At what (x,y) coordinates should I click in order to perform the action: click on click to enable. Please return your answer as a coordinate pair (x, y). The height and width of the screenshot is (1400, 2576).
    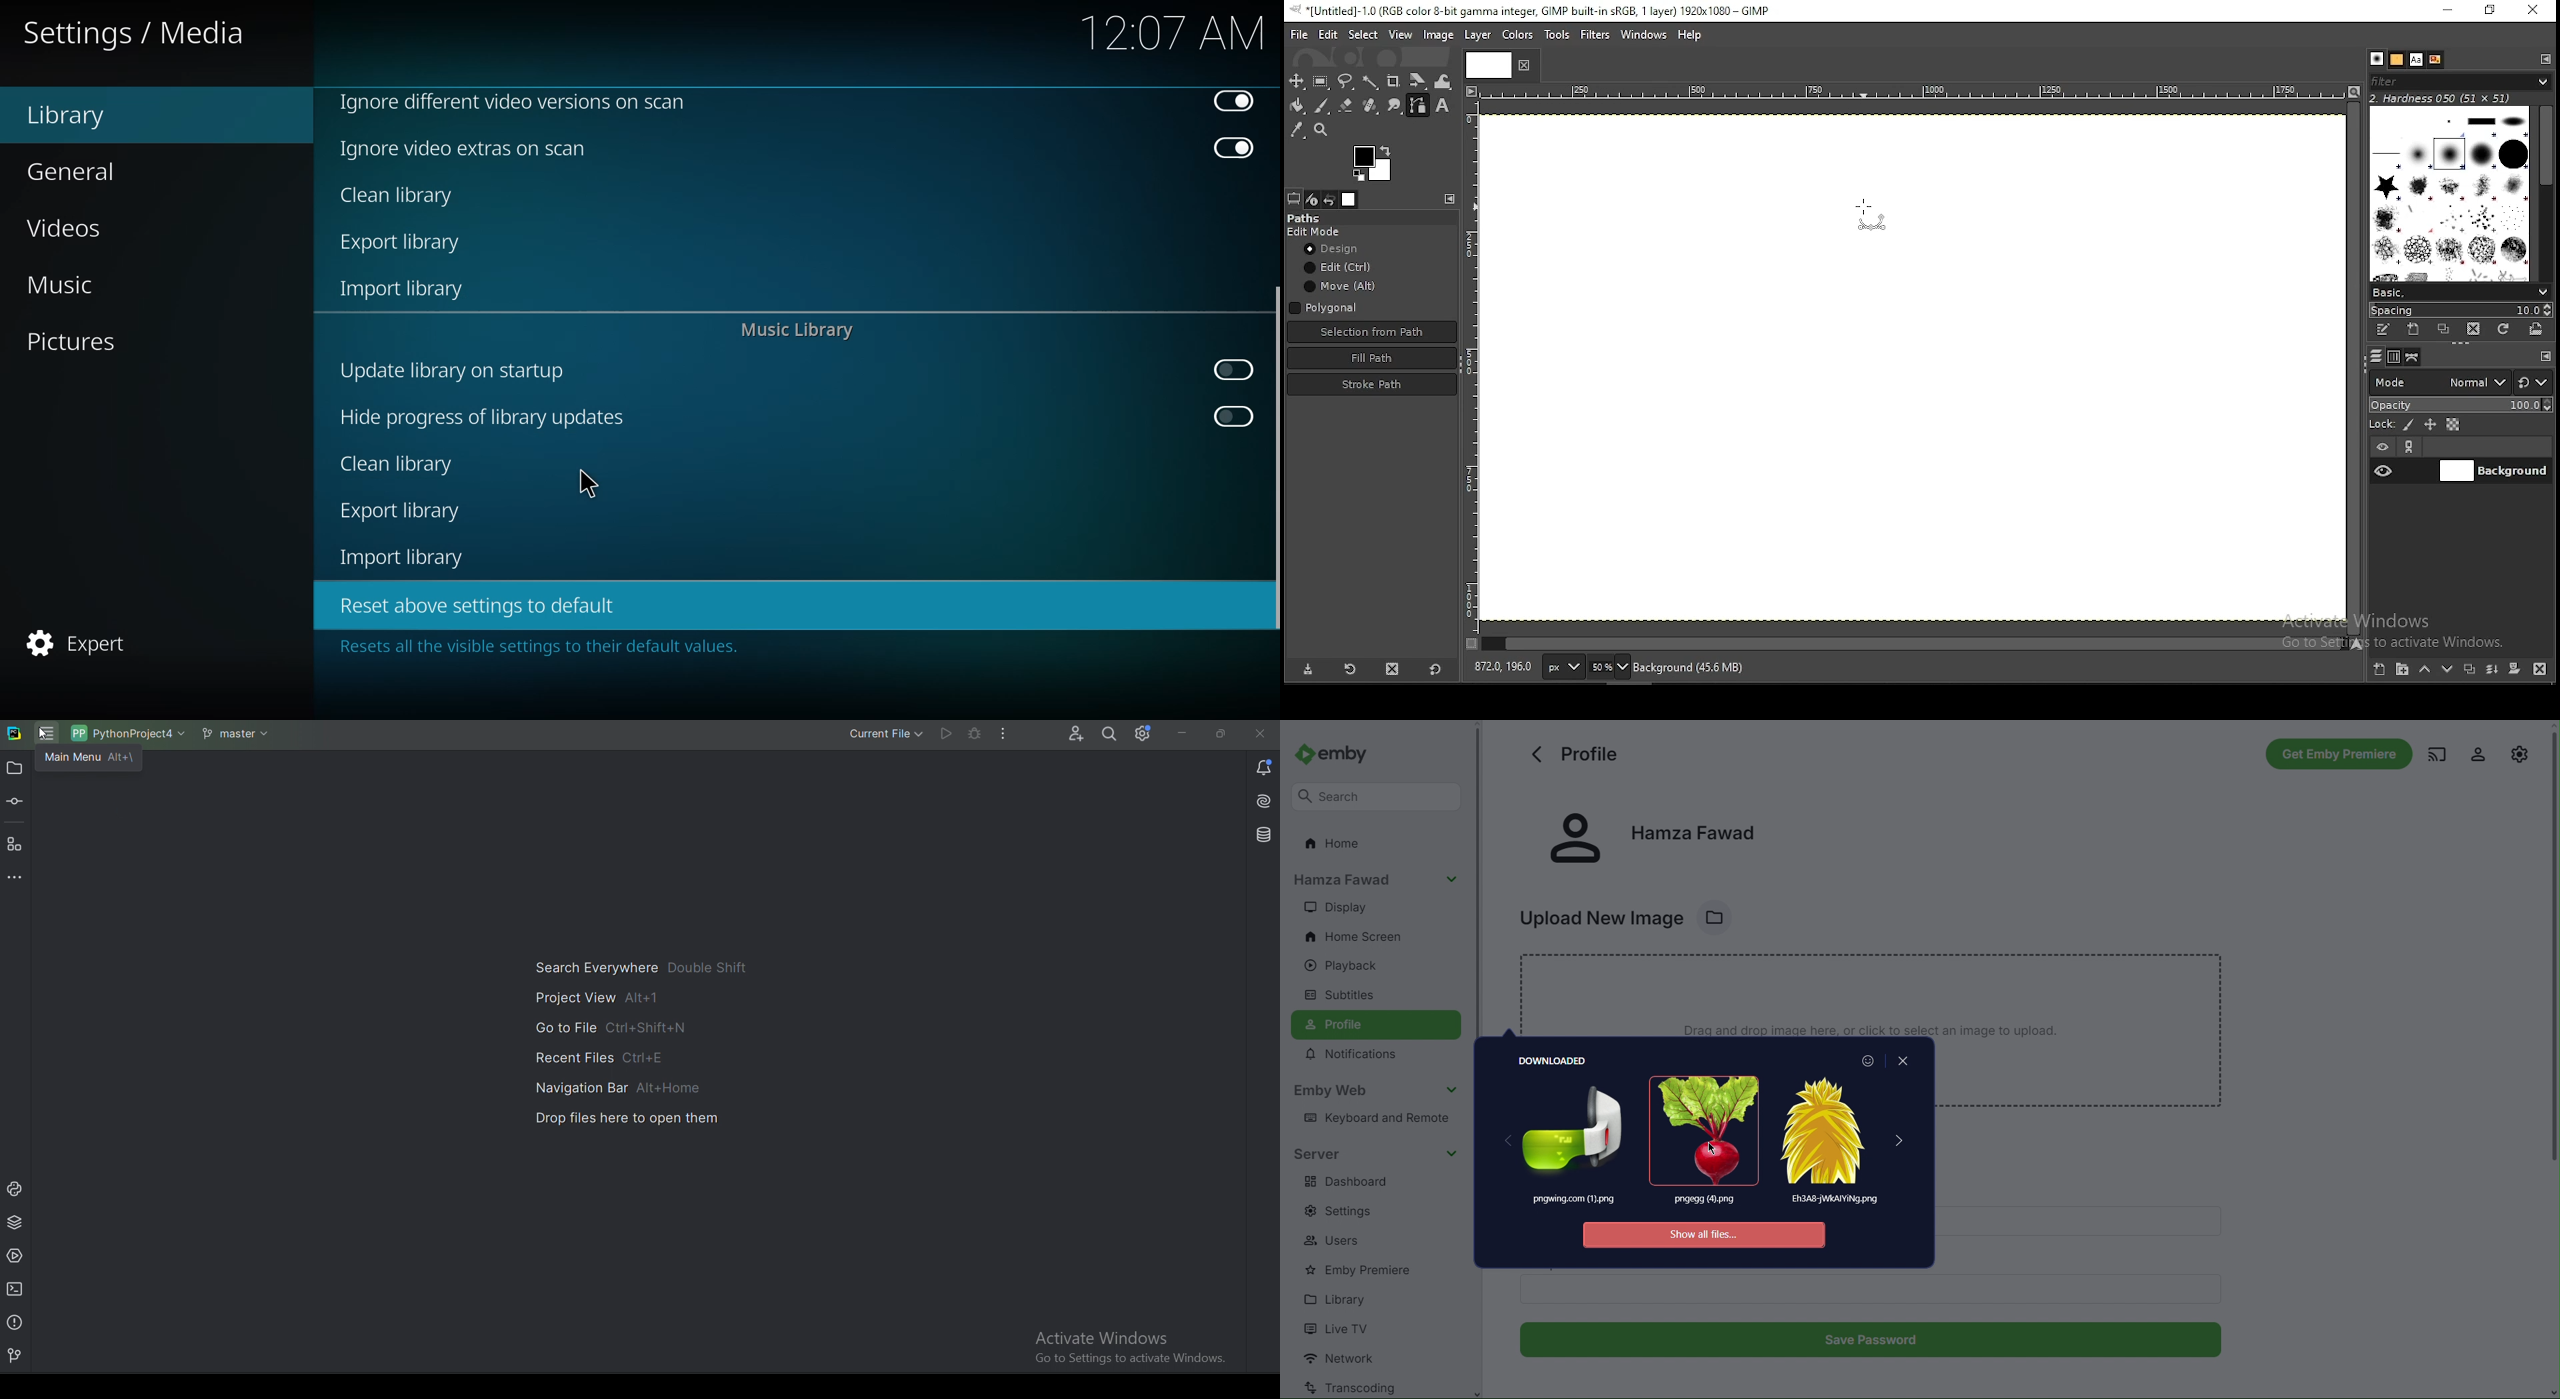
    Looking at the image, I should click on (1229, 370).